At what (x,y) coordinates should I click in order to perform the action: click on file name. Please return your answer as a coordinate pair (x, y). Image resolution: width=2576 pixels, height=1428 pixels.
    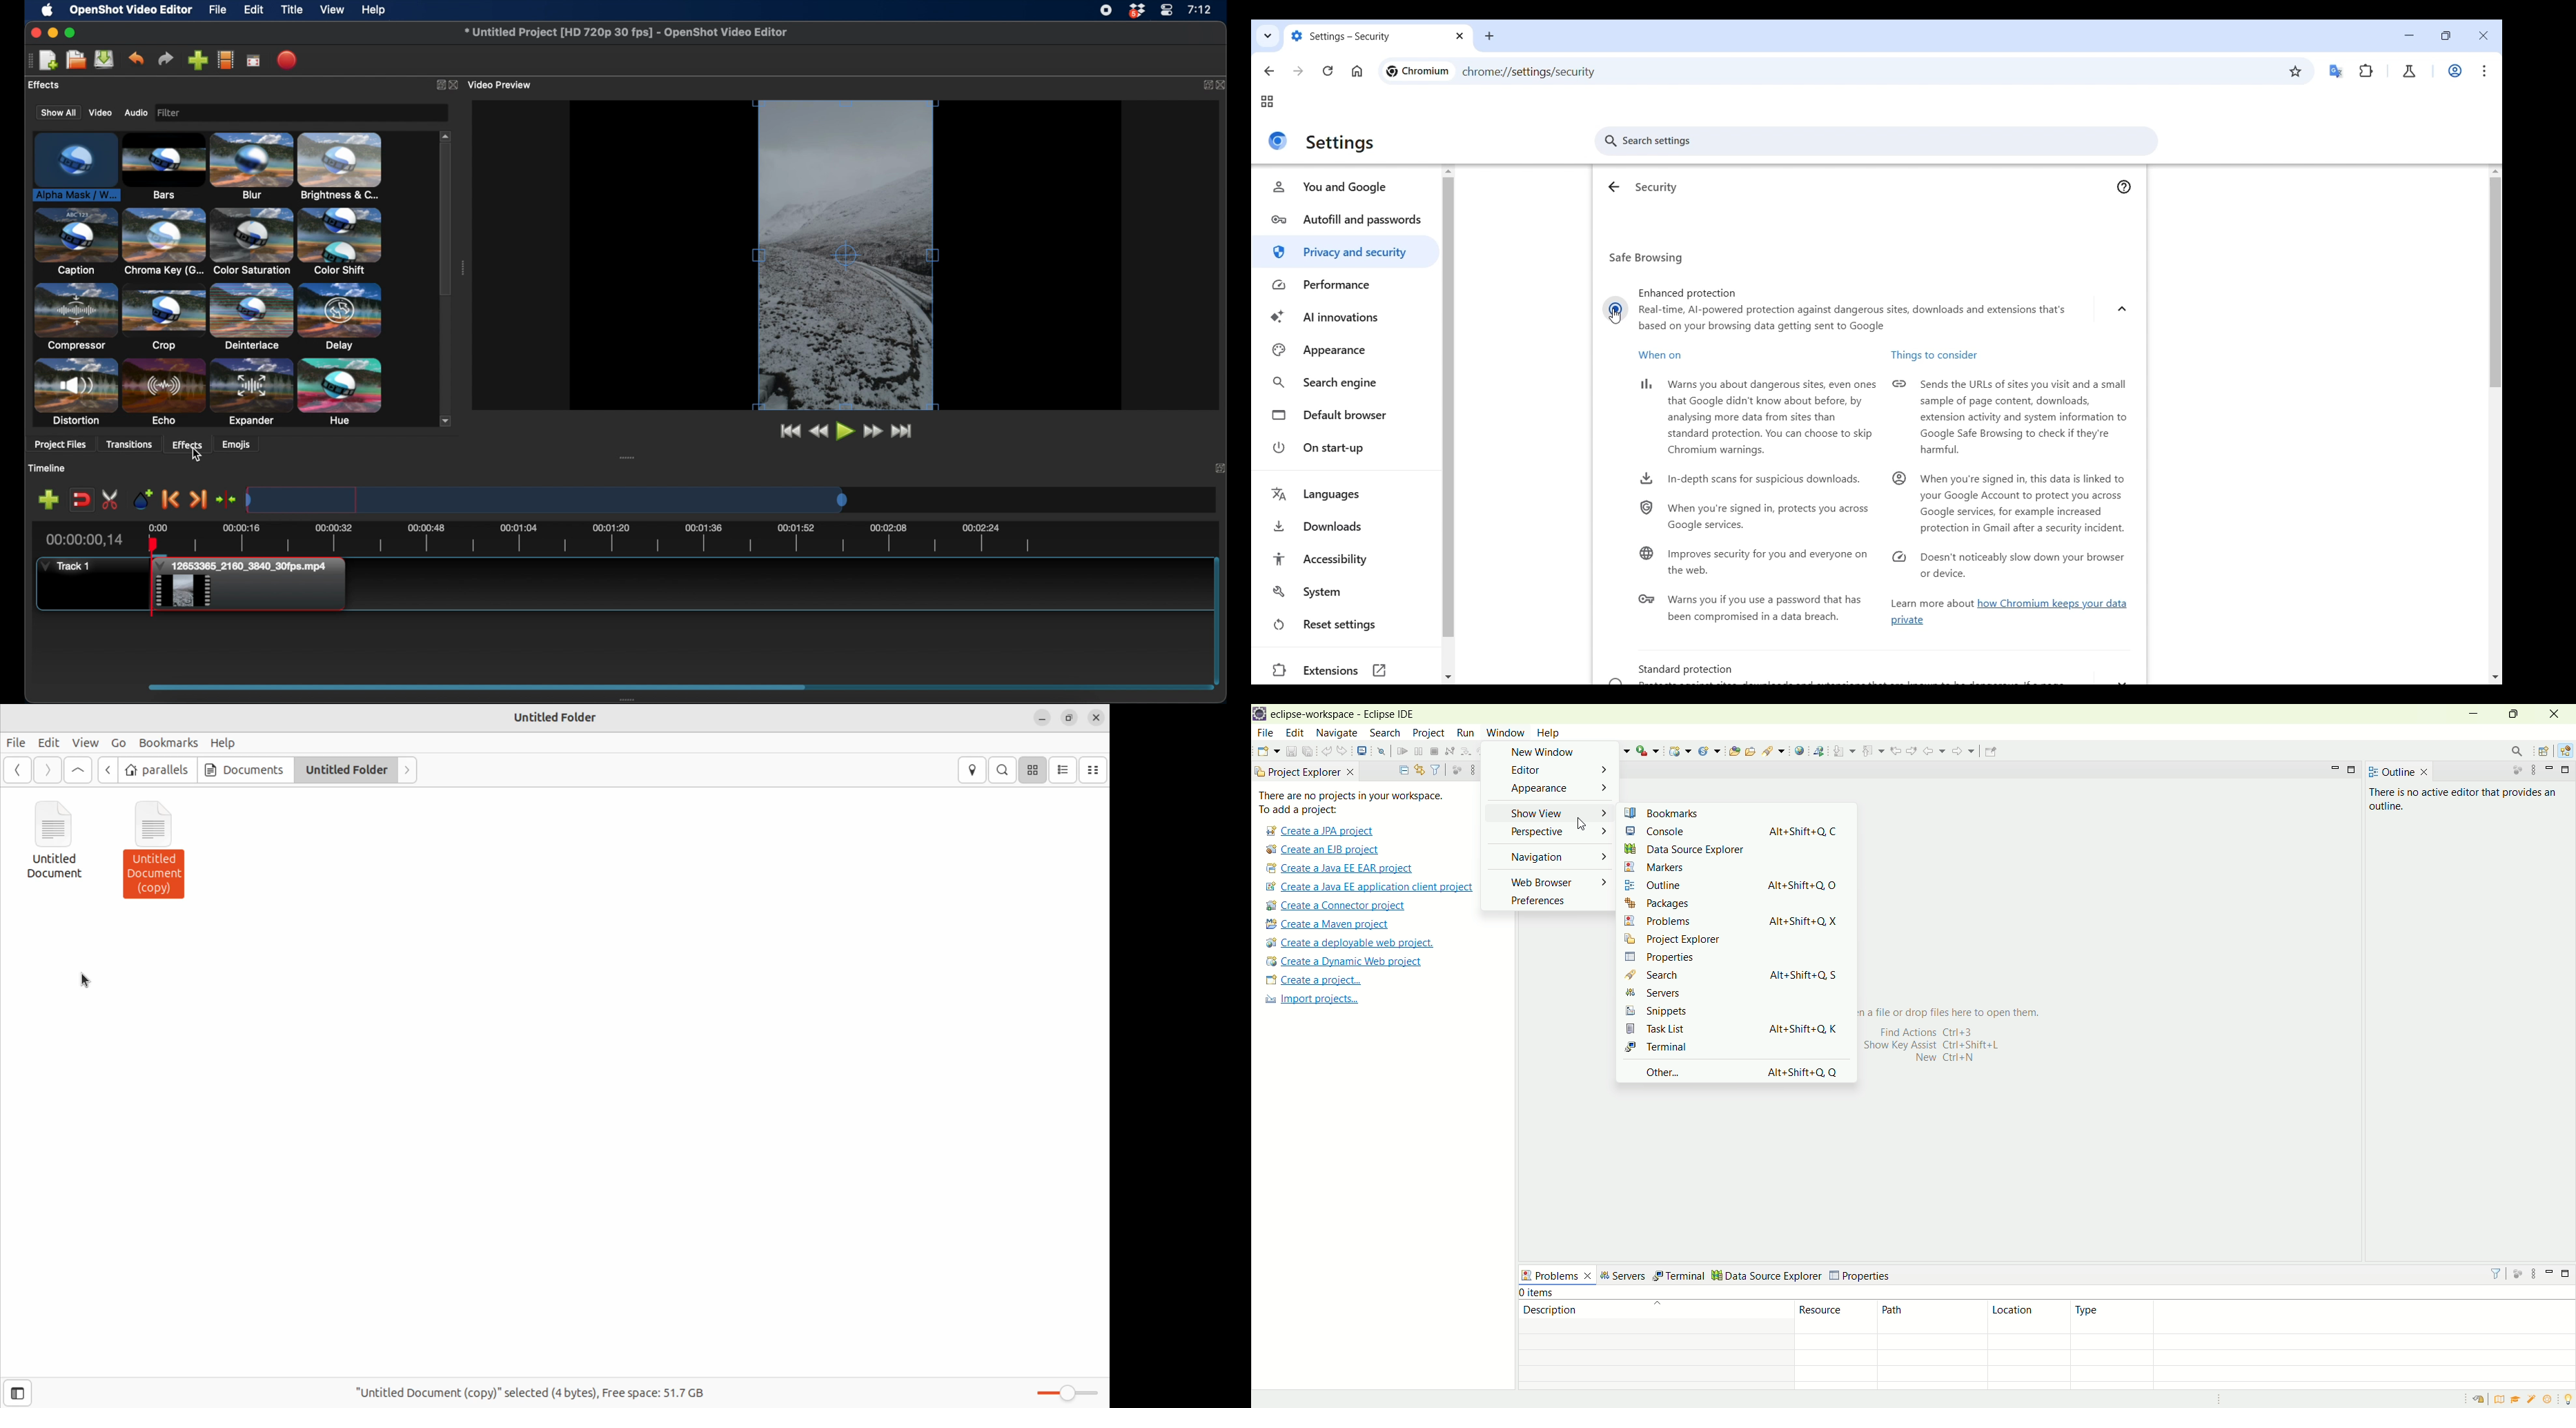
    Looking at the image, I should click on (626, 32).